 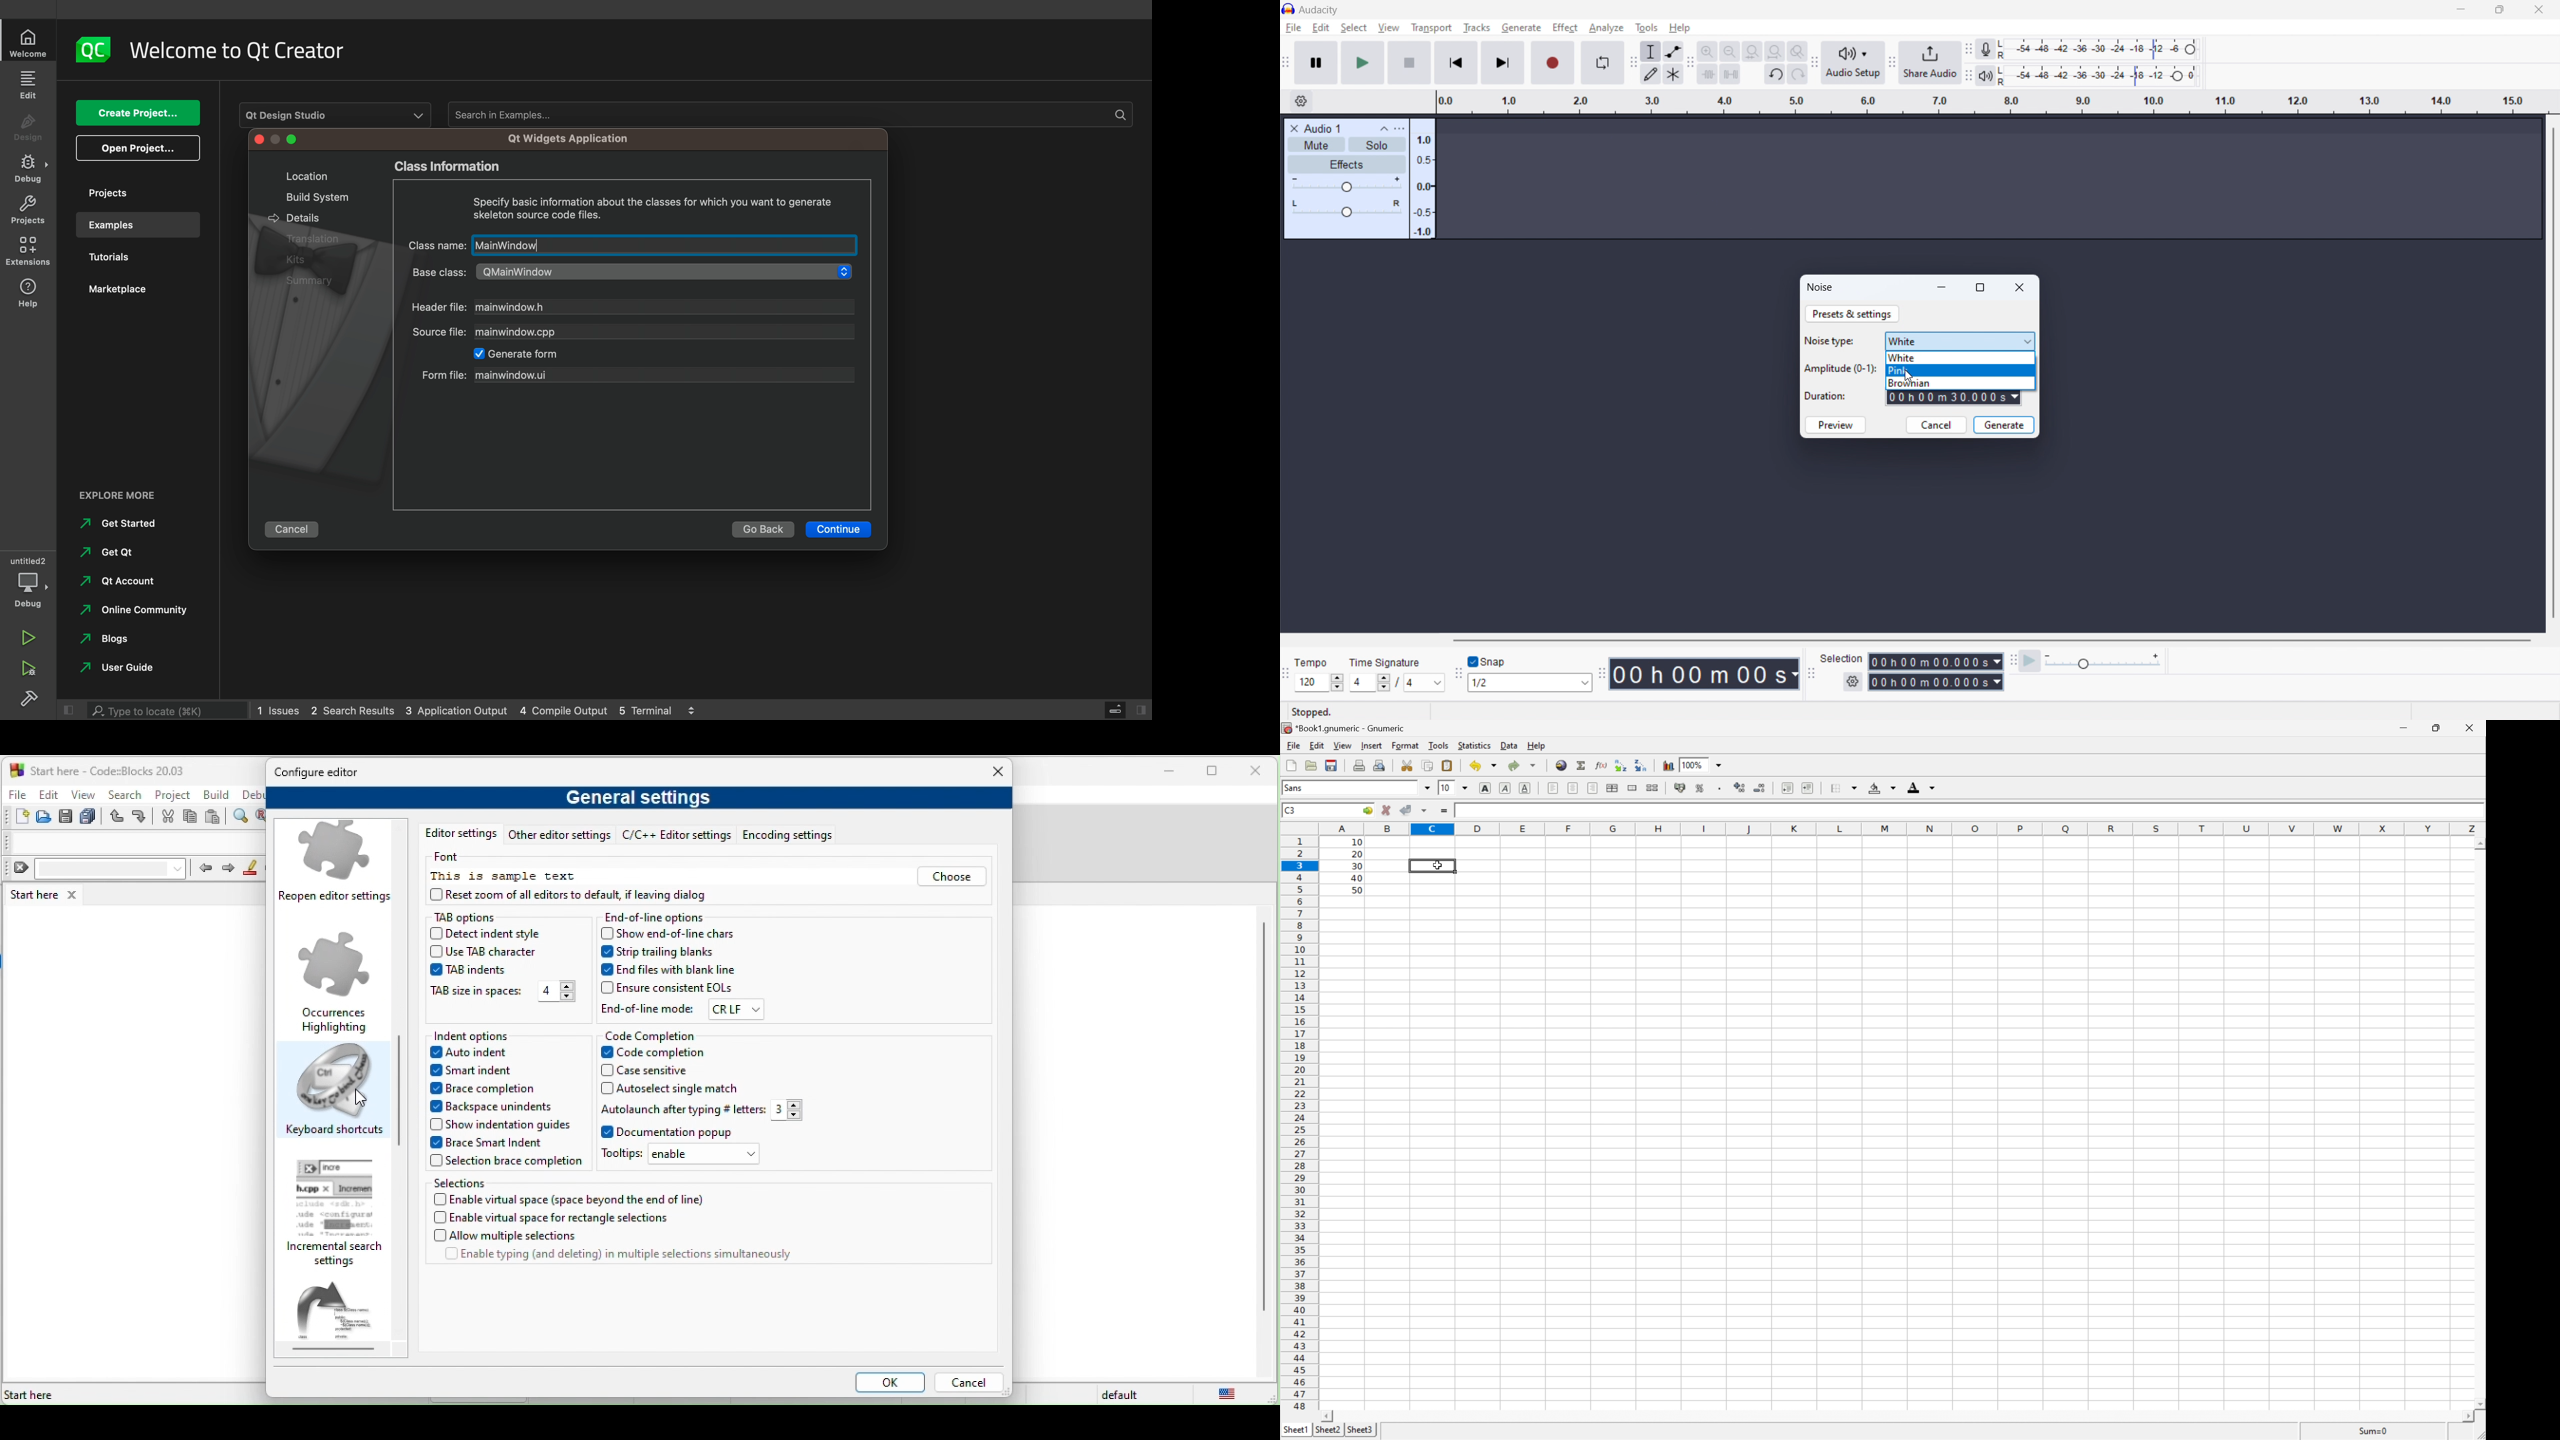 I want to click on reopen editor settings, so click(x=338, y=865).